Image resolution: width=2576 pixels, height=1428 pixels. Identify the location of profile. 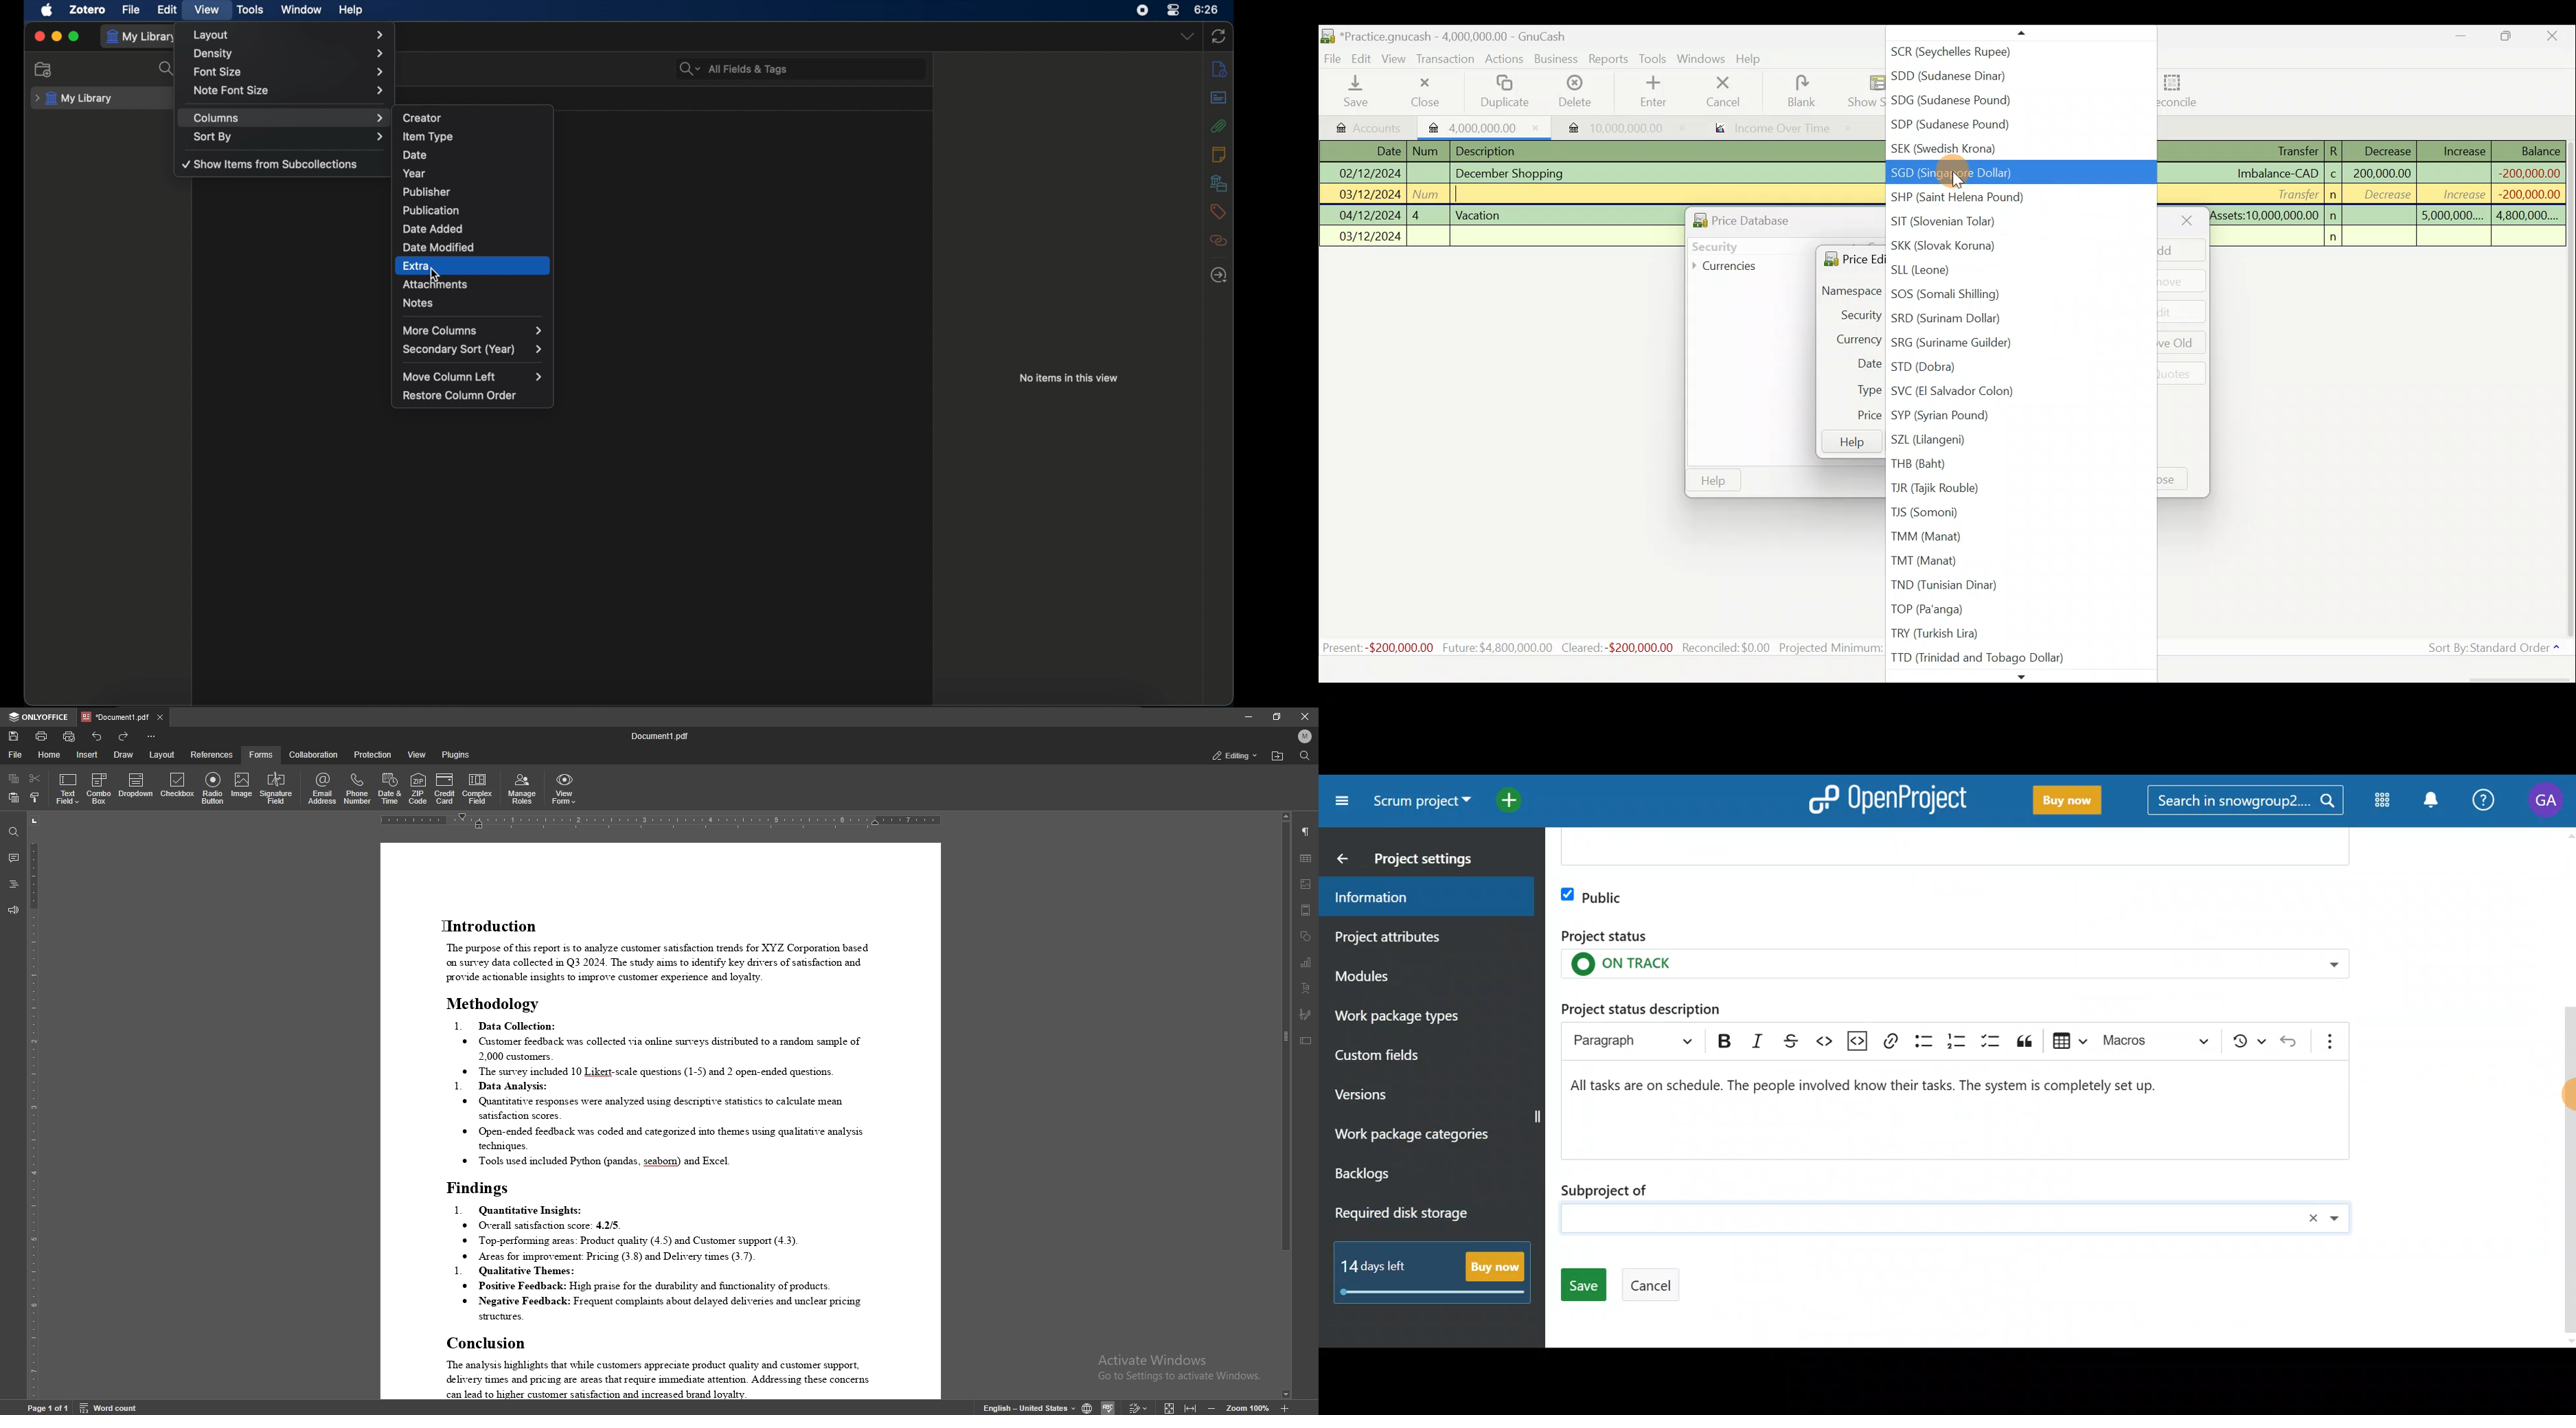
(1306, 736).